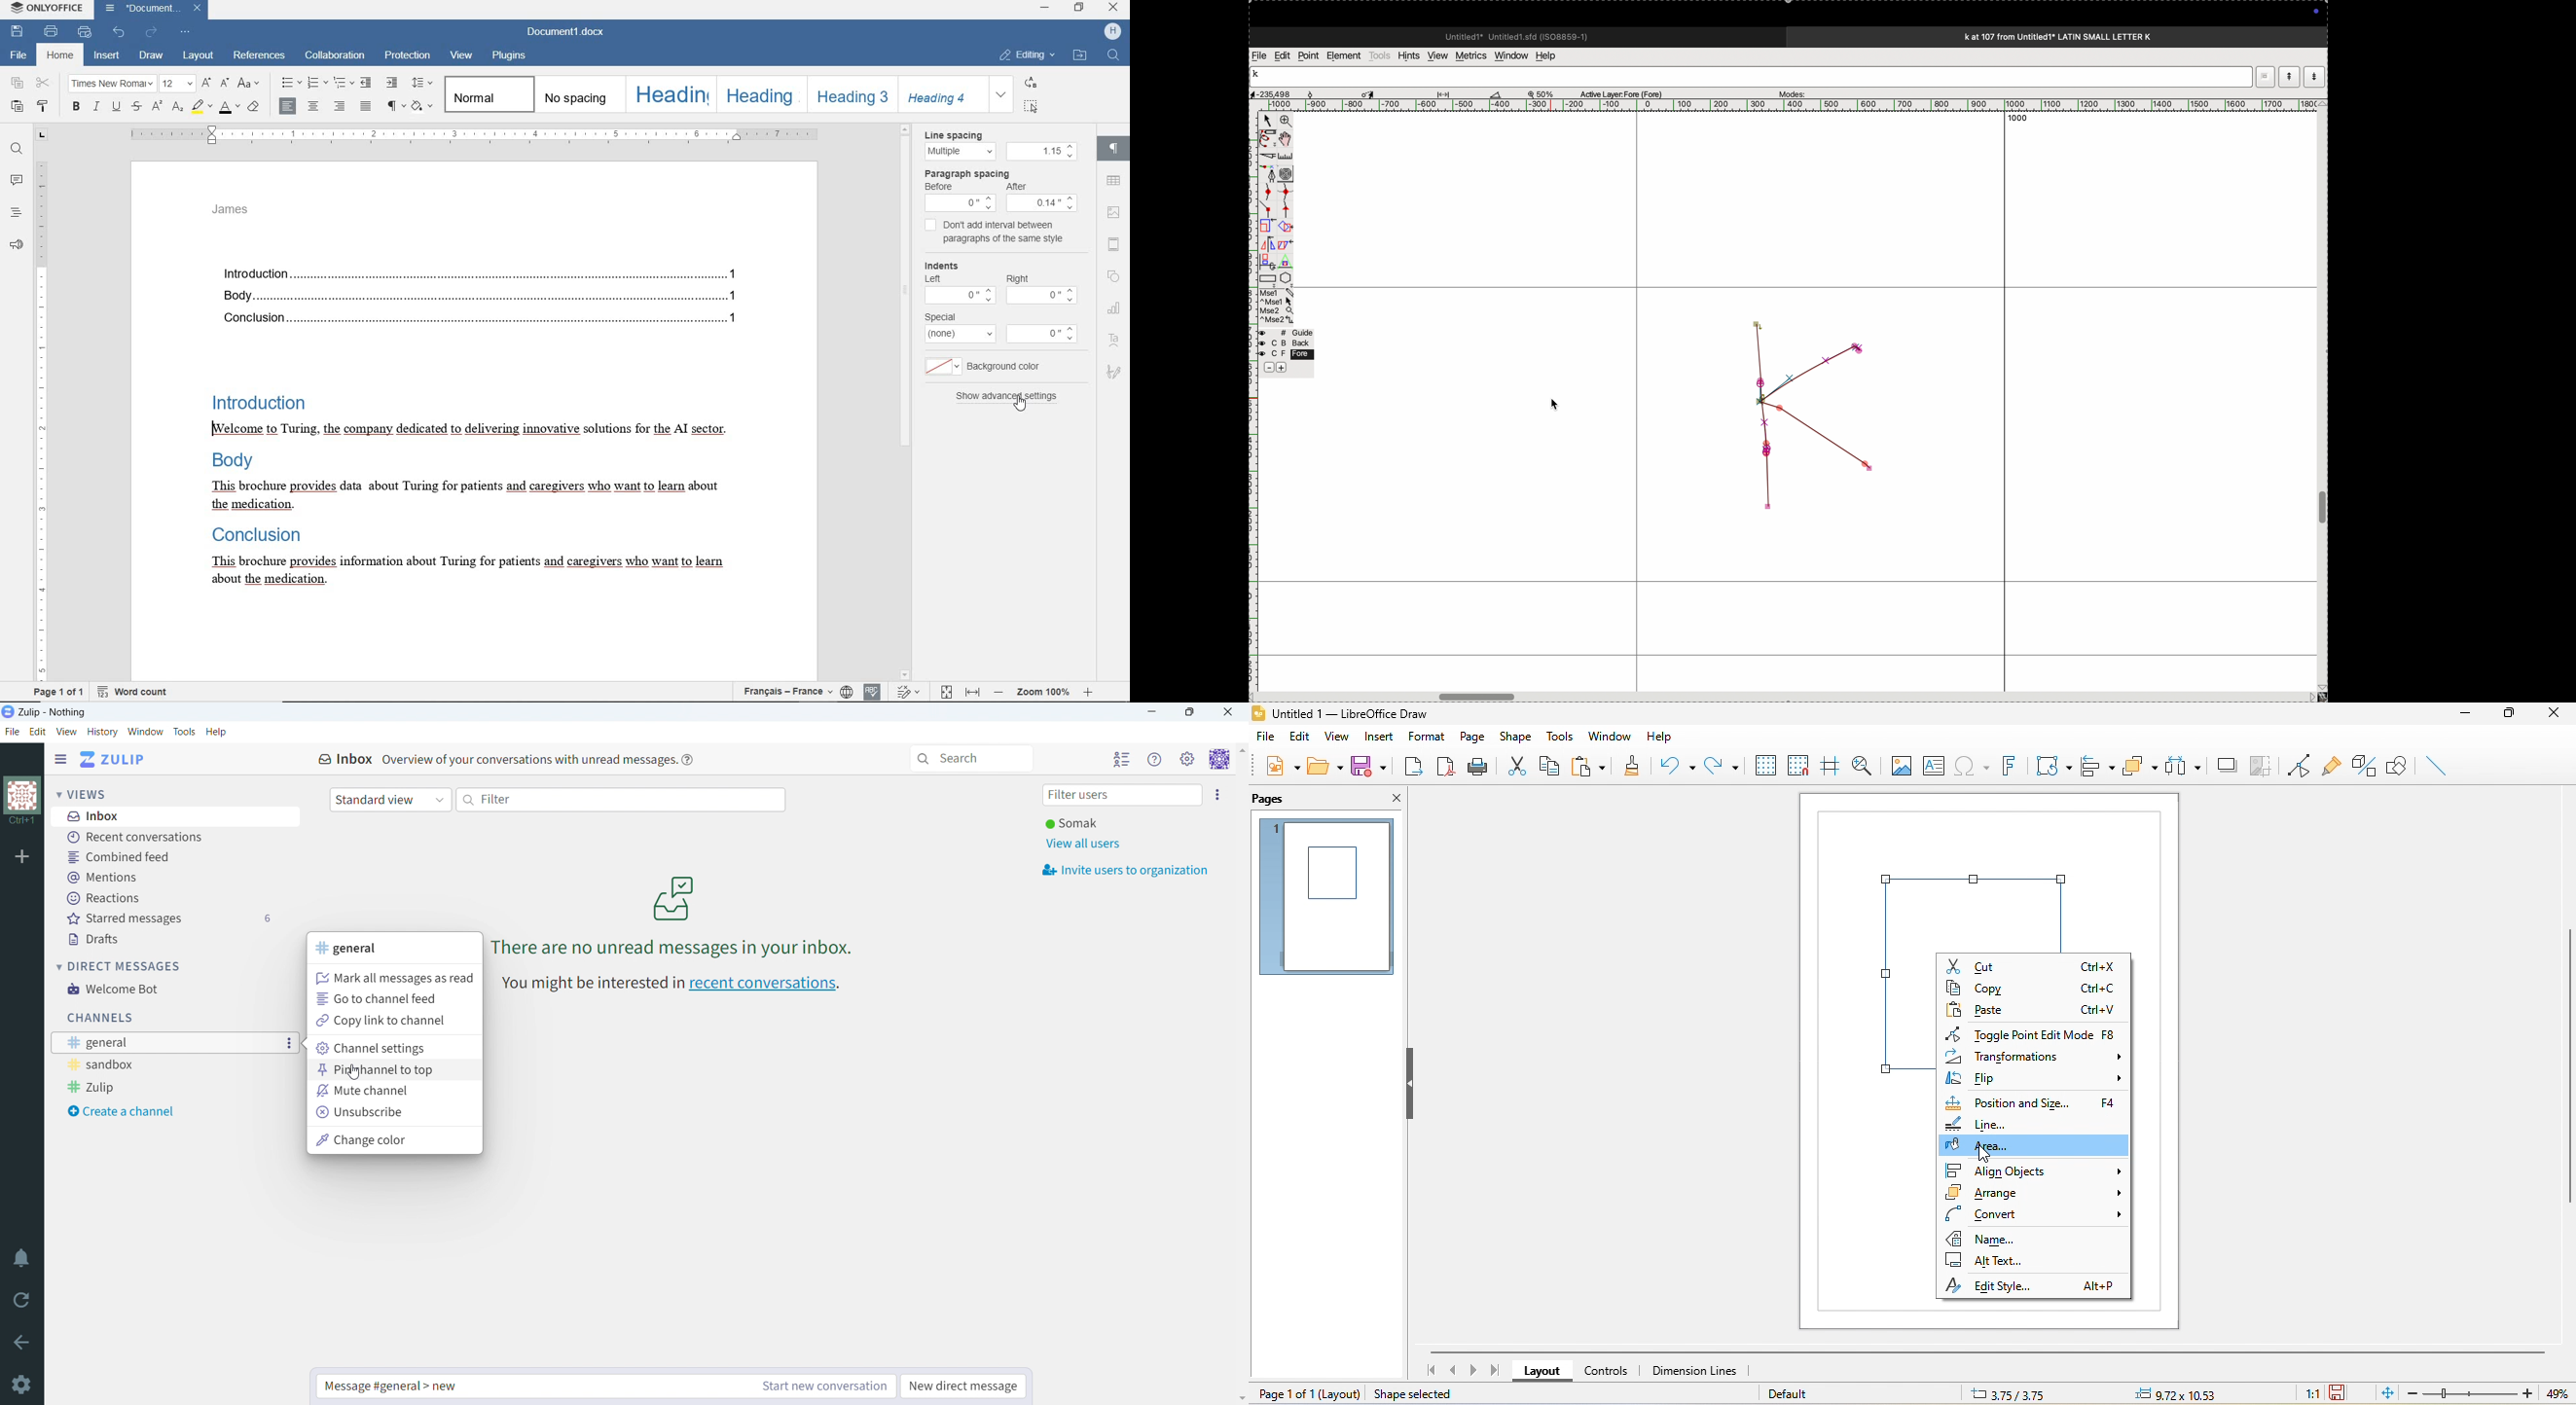 This screenshot has height=1428, width=2576. What do you see at coordinates (2082, 36) in the screenshot?
I see `title` at bounding box center [2082, 36].